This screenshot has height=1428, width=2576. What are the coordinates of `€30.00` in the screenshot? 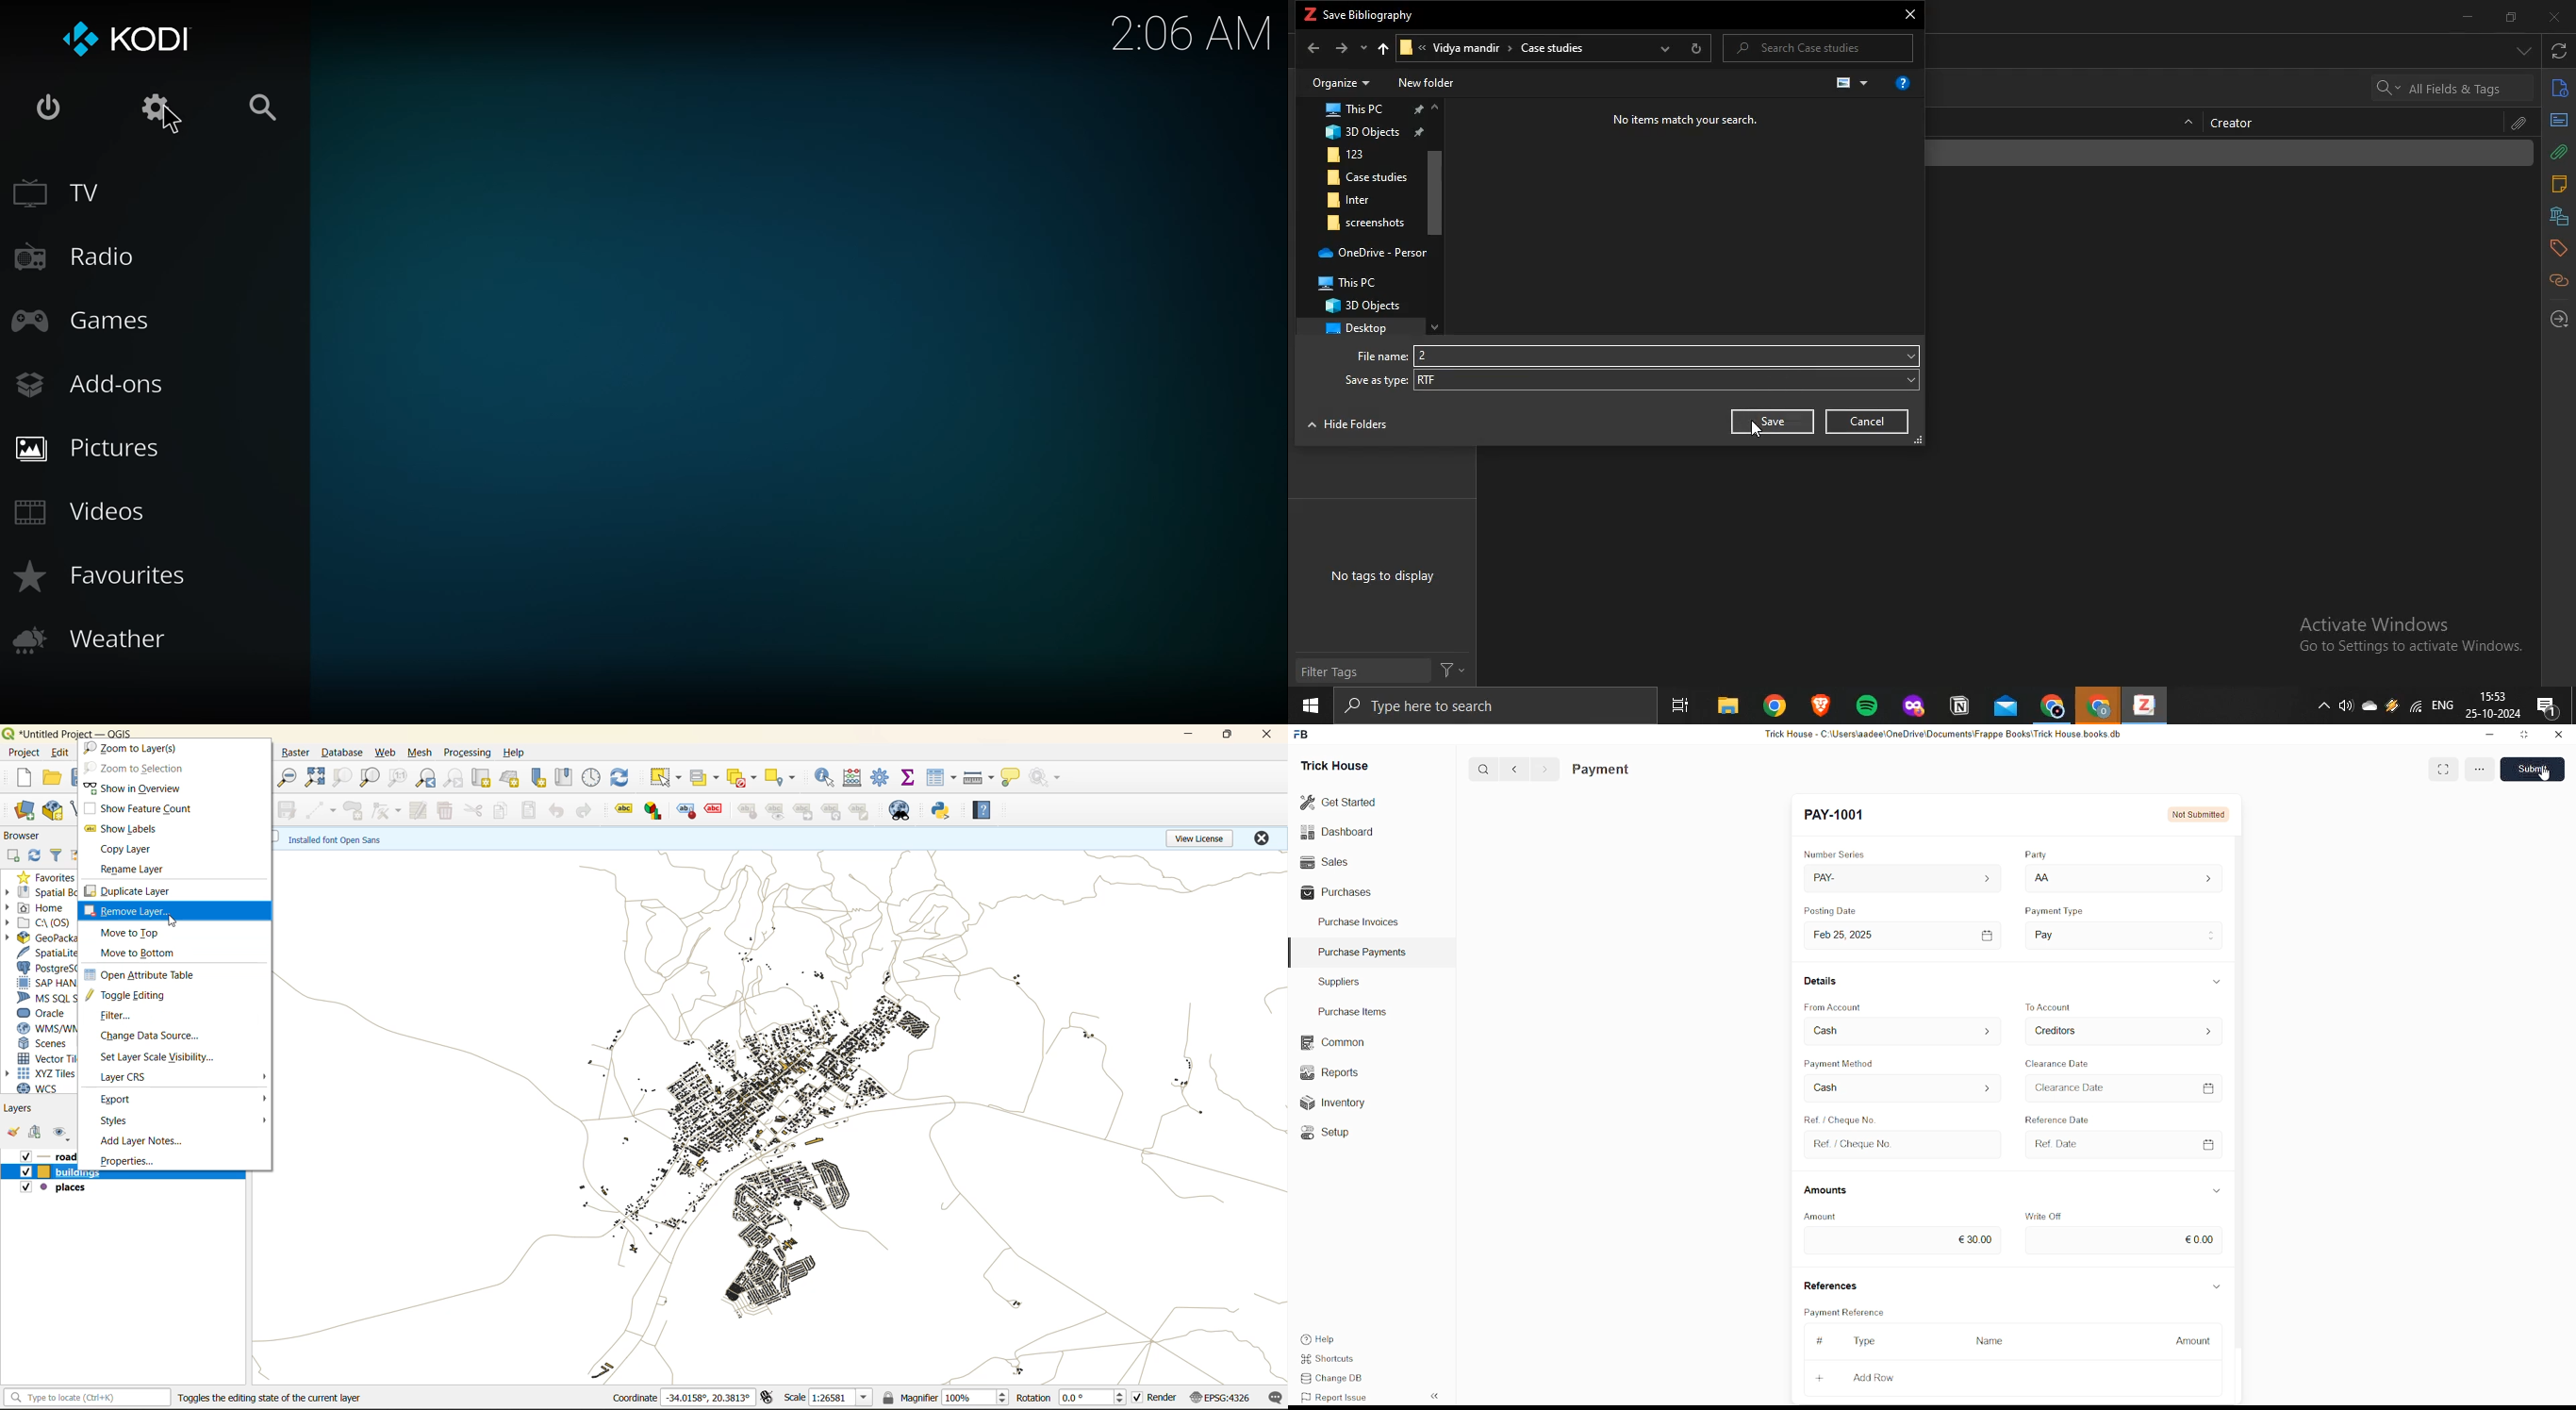 It's located at (1982, 1237).